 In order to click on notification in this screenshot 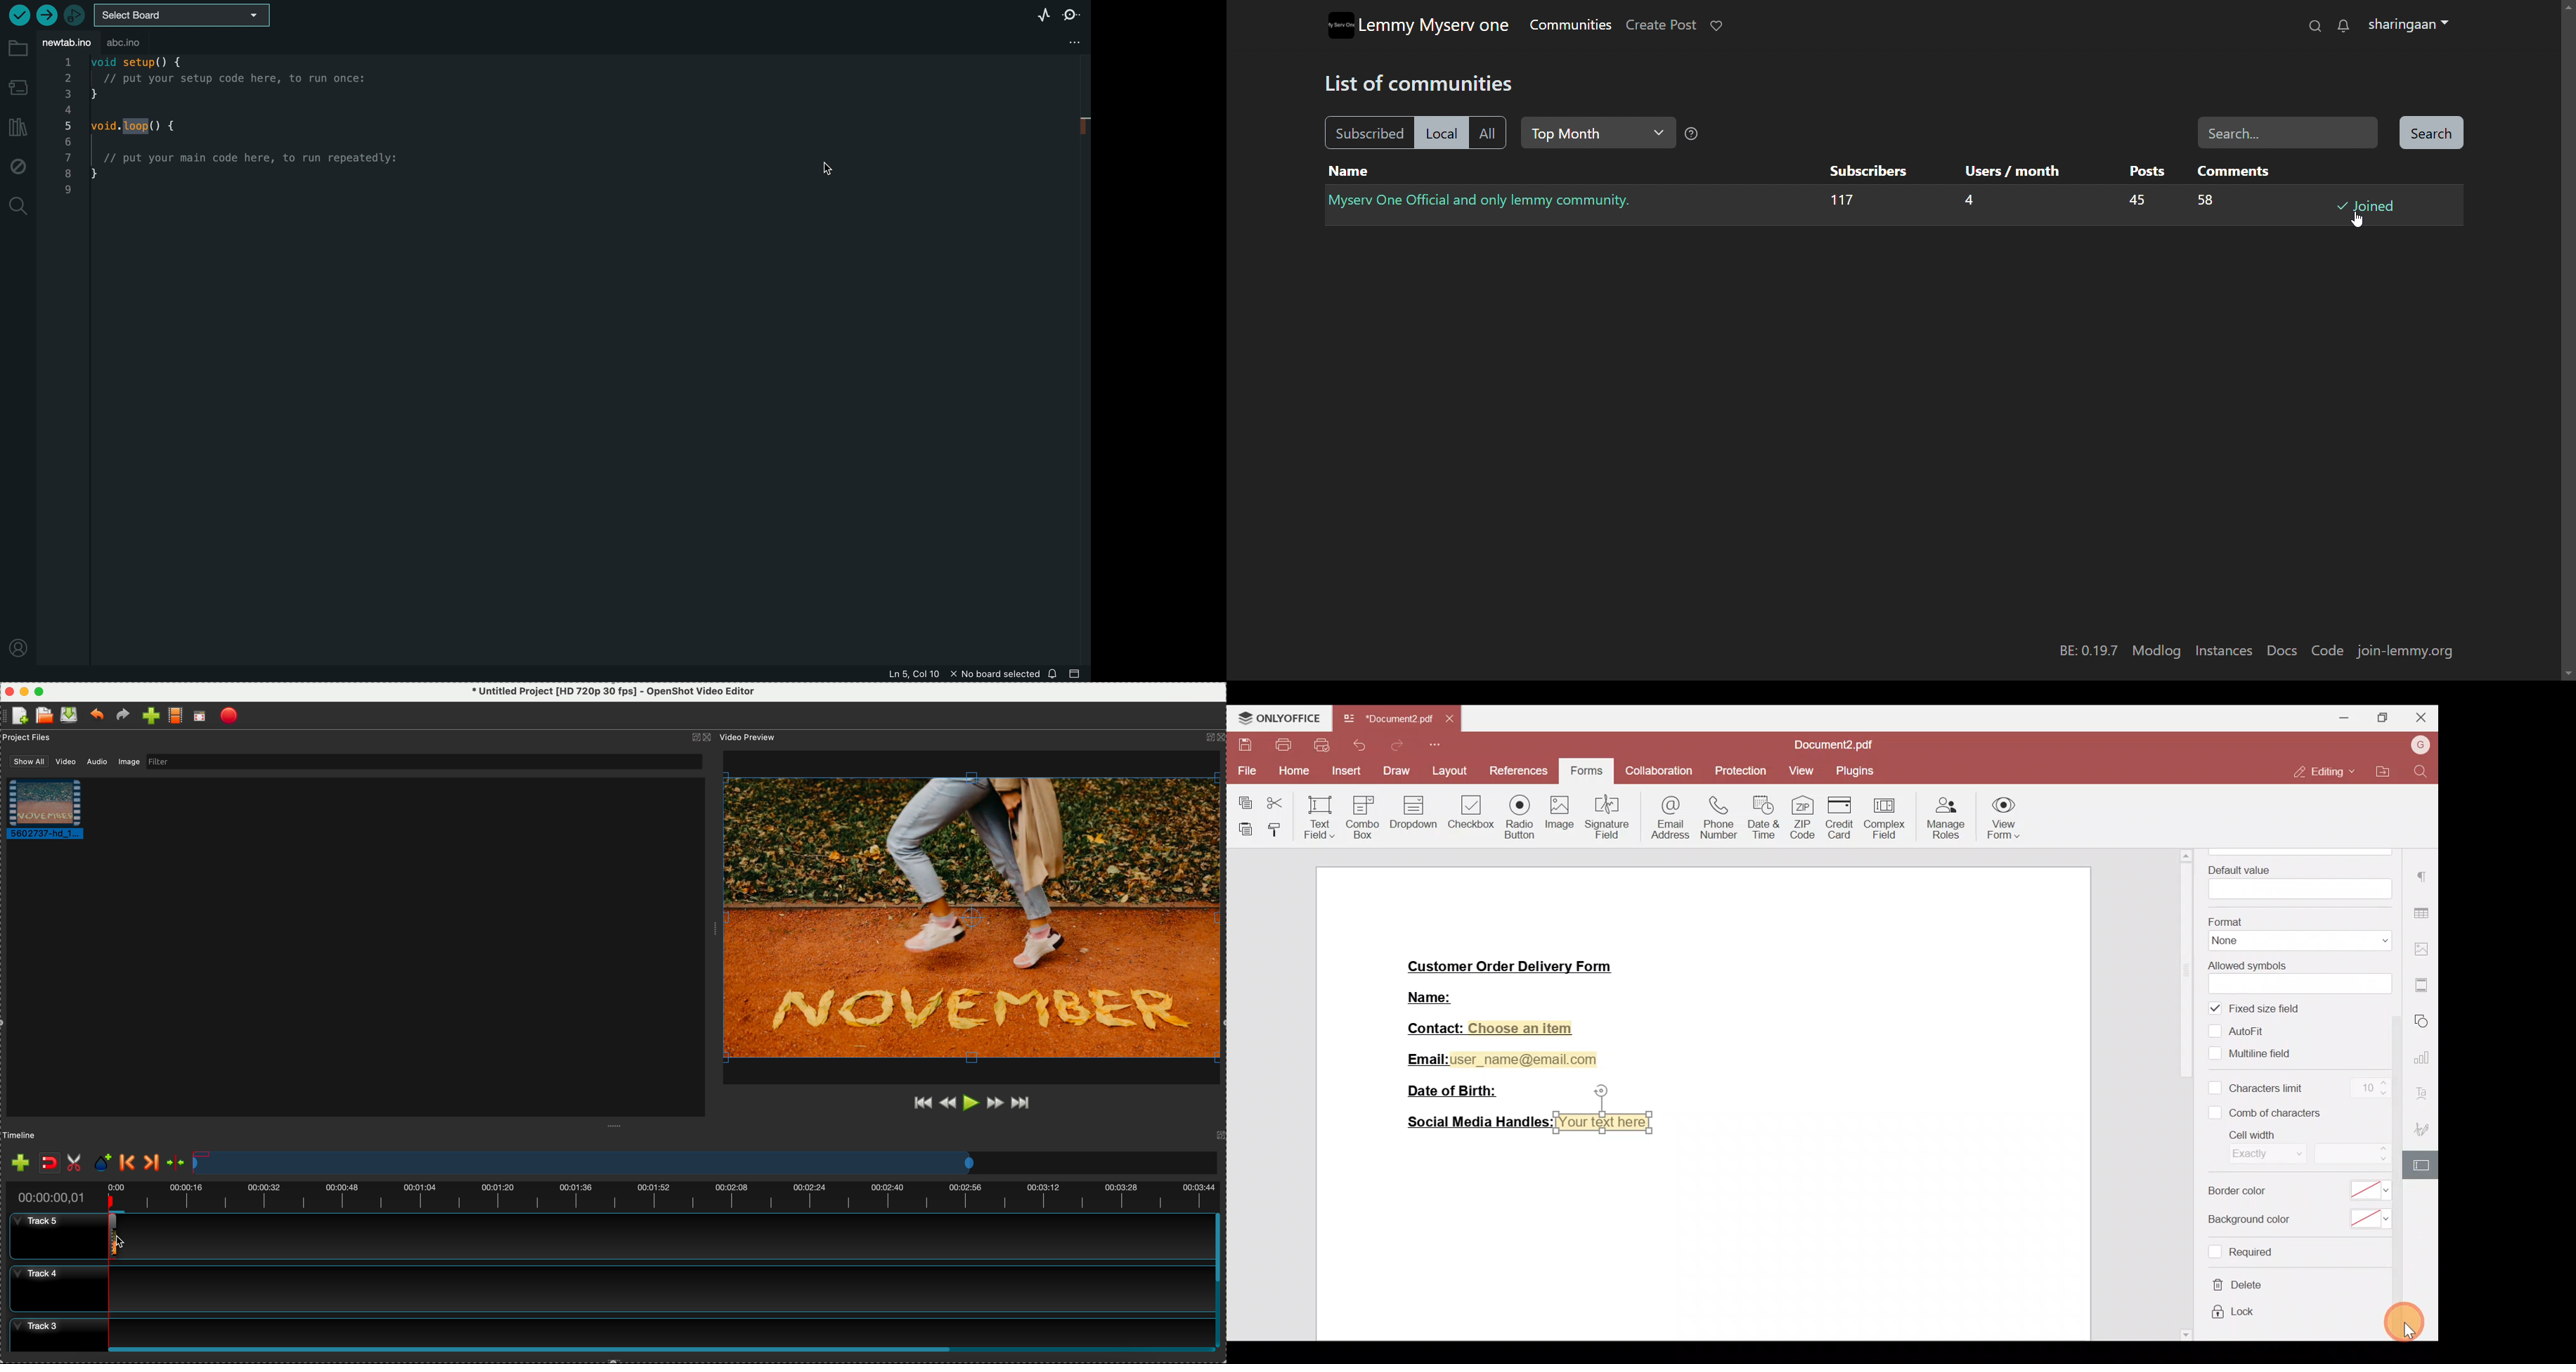, I will do `click(1055, 674)`.